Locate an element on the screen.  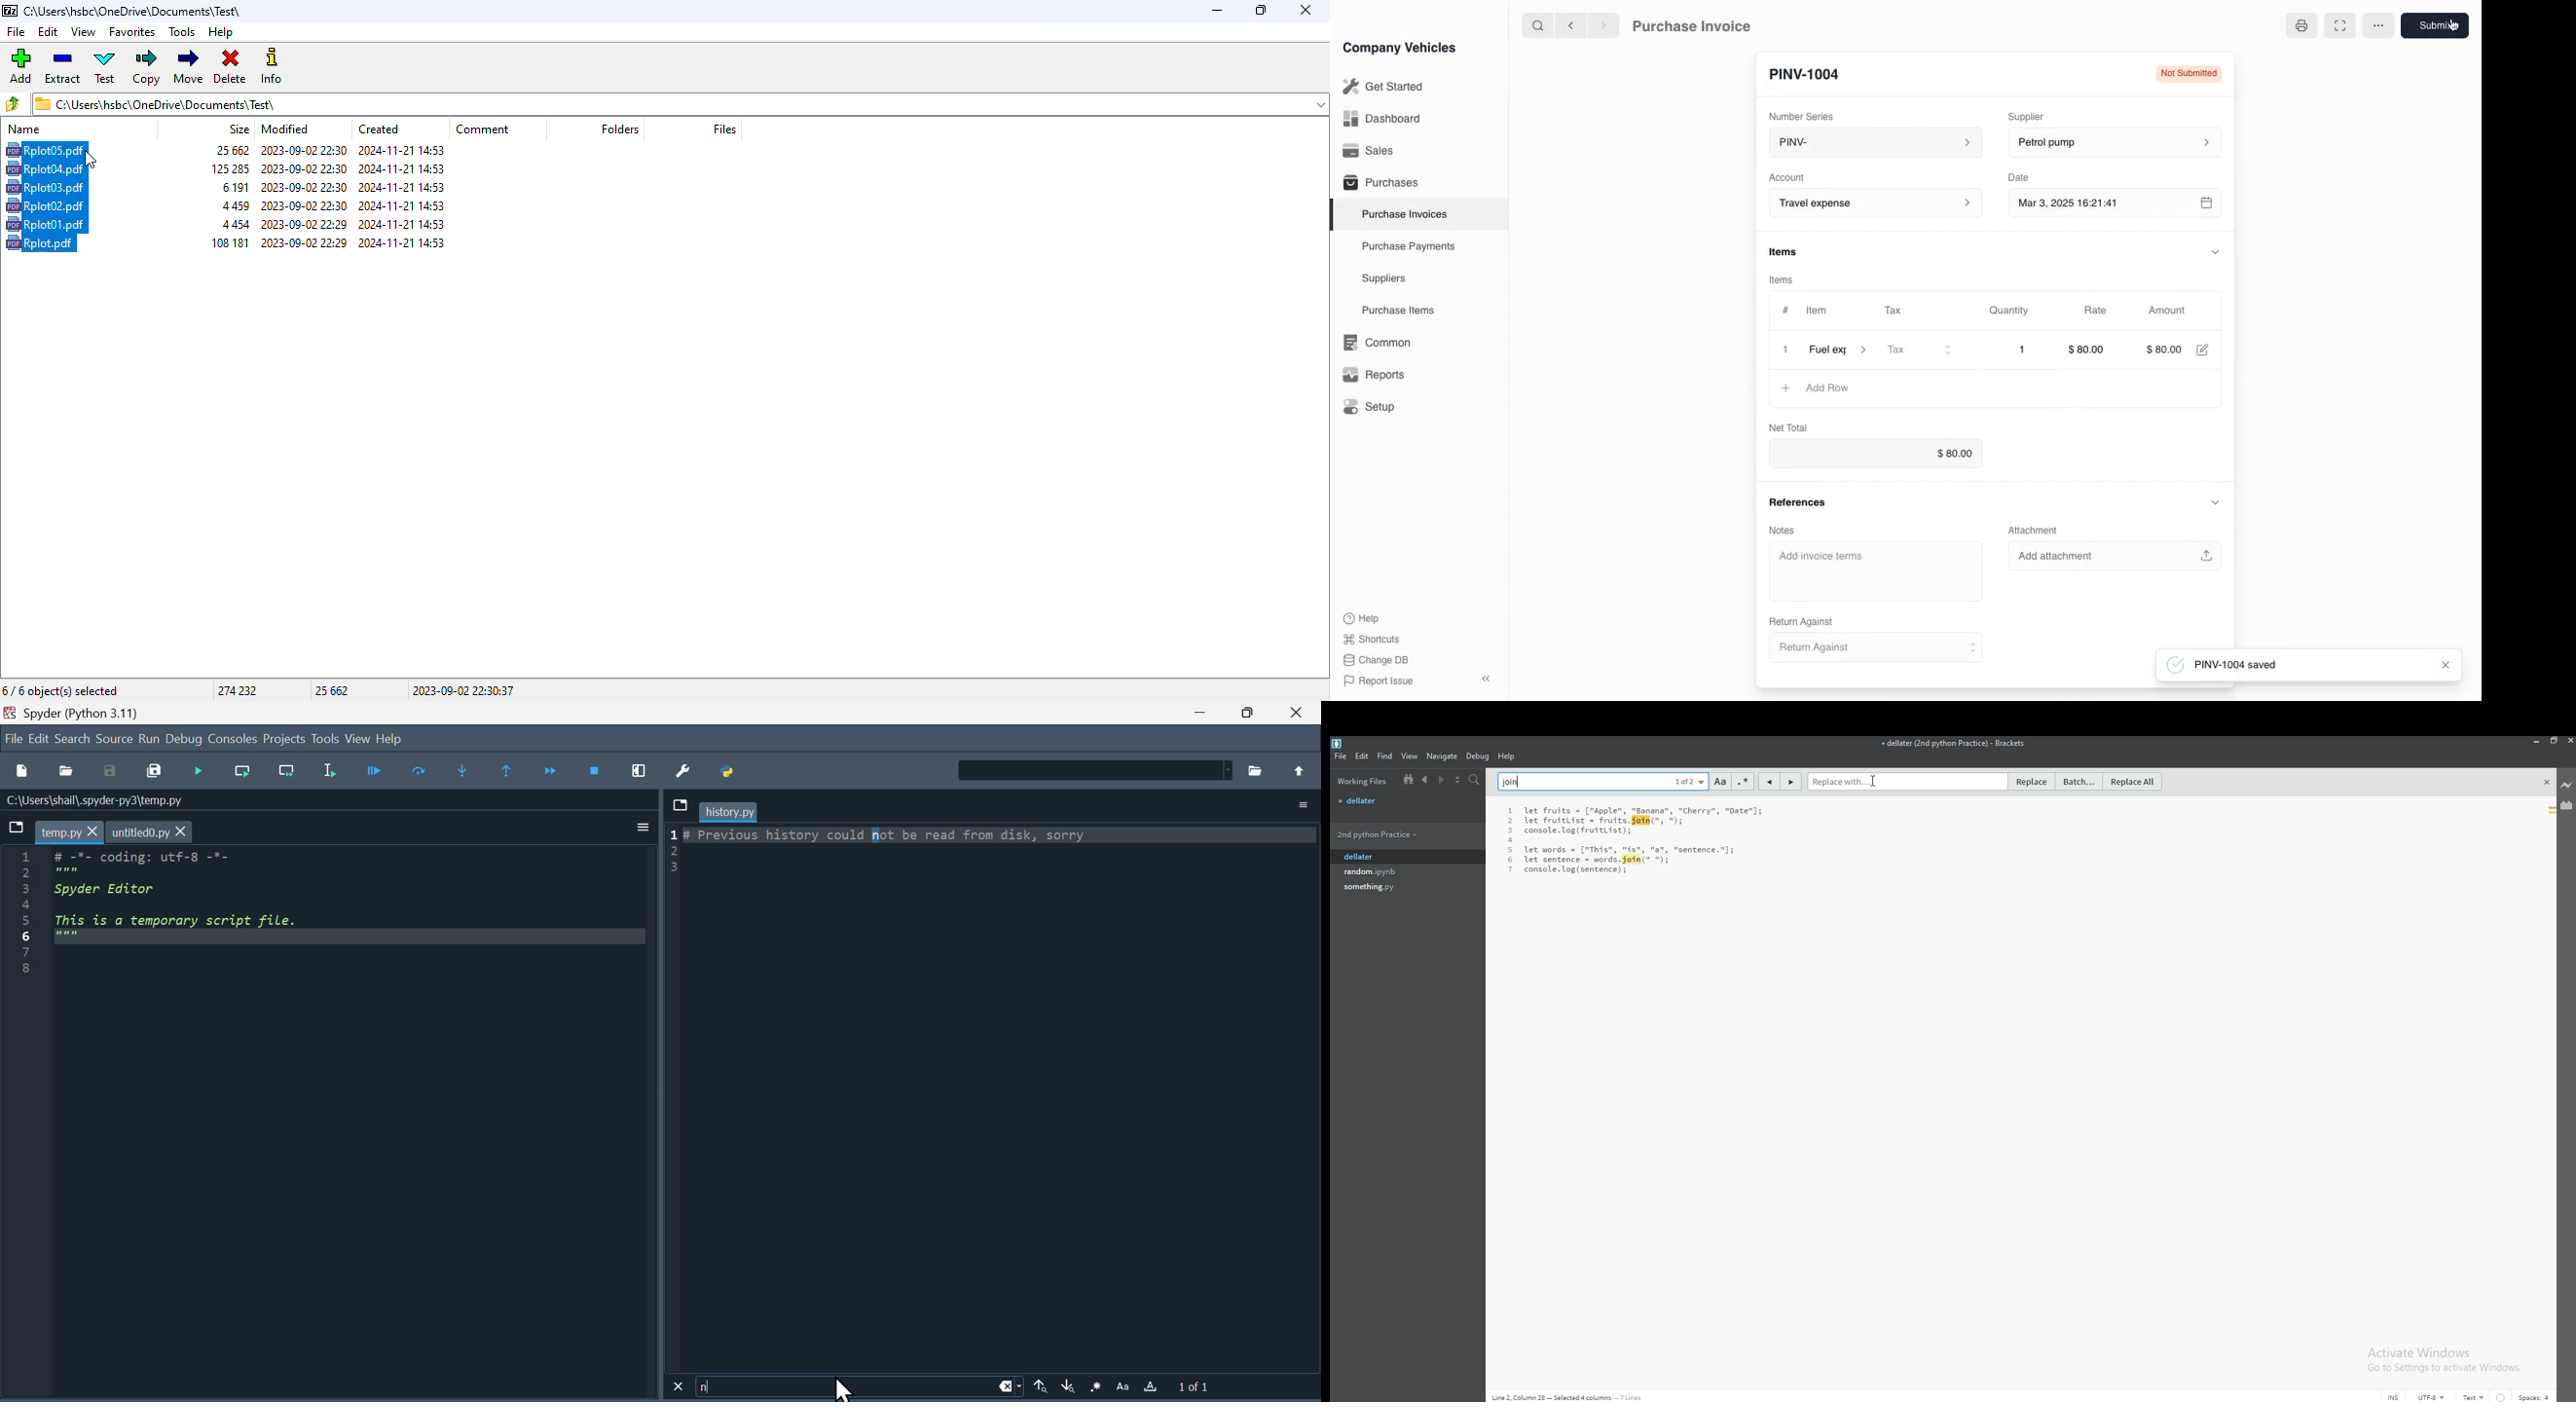
test is located at coordinates (105, 67).